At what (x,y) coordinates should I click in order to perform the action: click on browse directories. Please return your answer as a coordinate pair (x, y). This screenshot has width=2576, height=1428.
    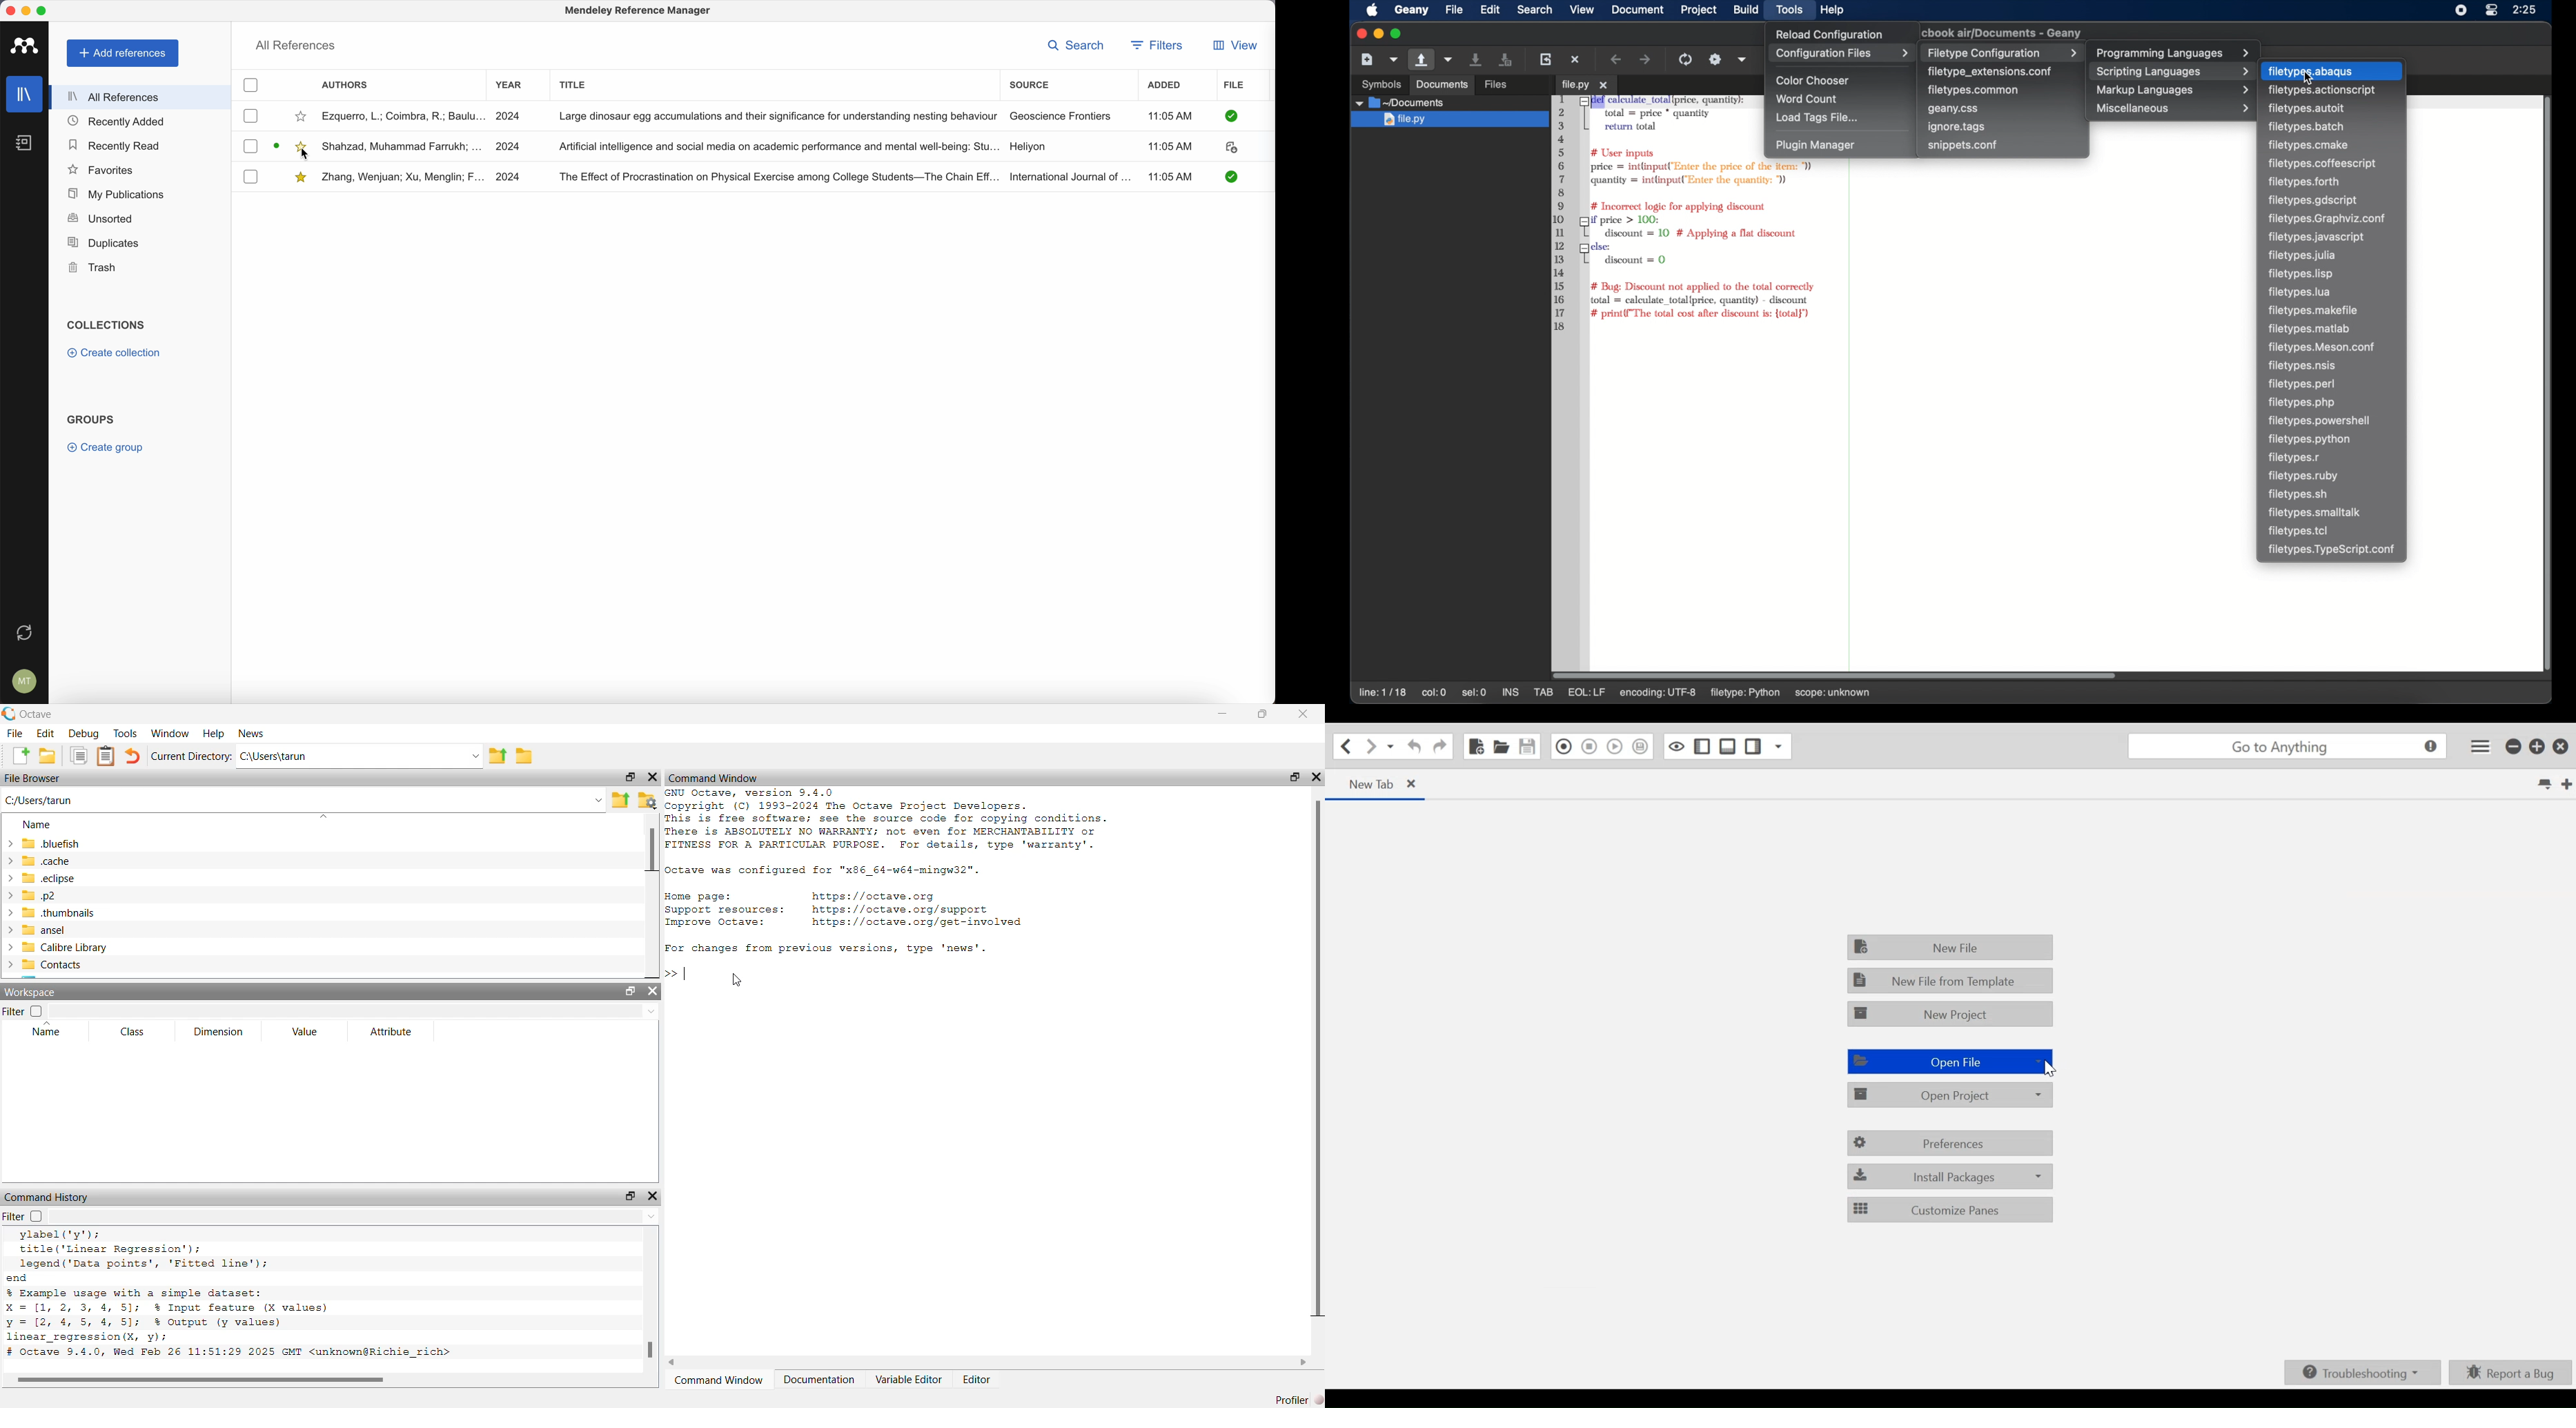
    Looking at the image, I should click on (524, 756).